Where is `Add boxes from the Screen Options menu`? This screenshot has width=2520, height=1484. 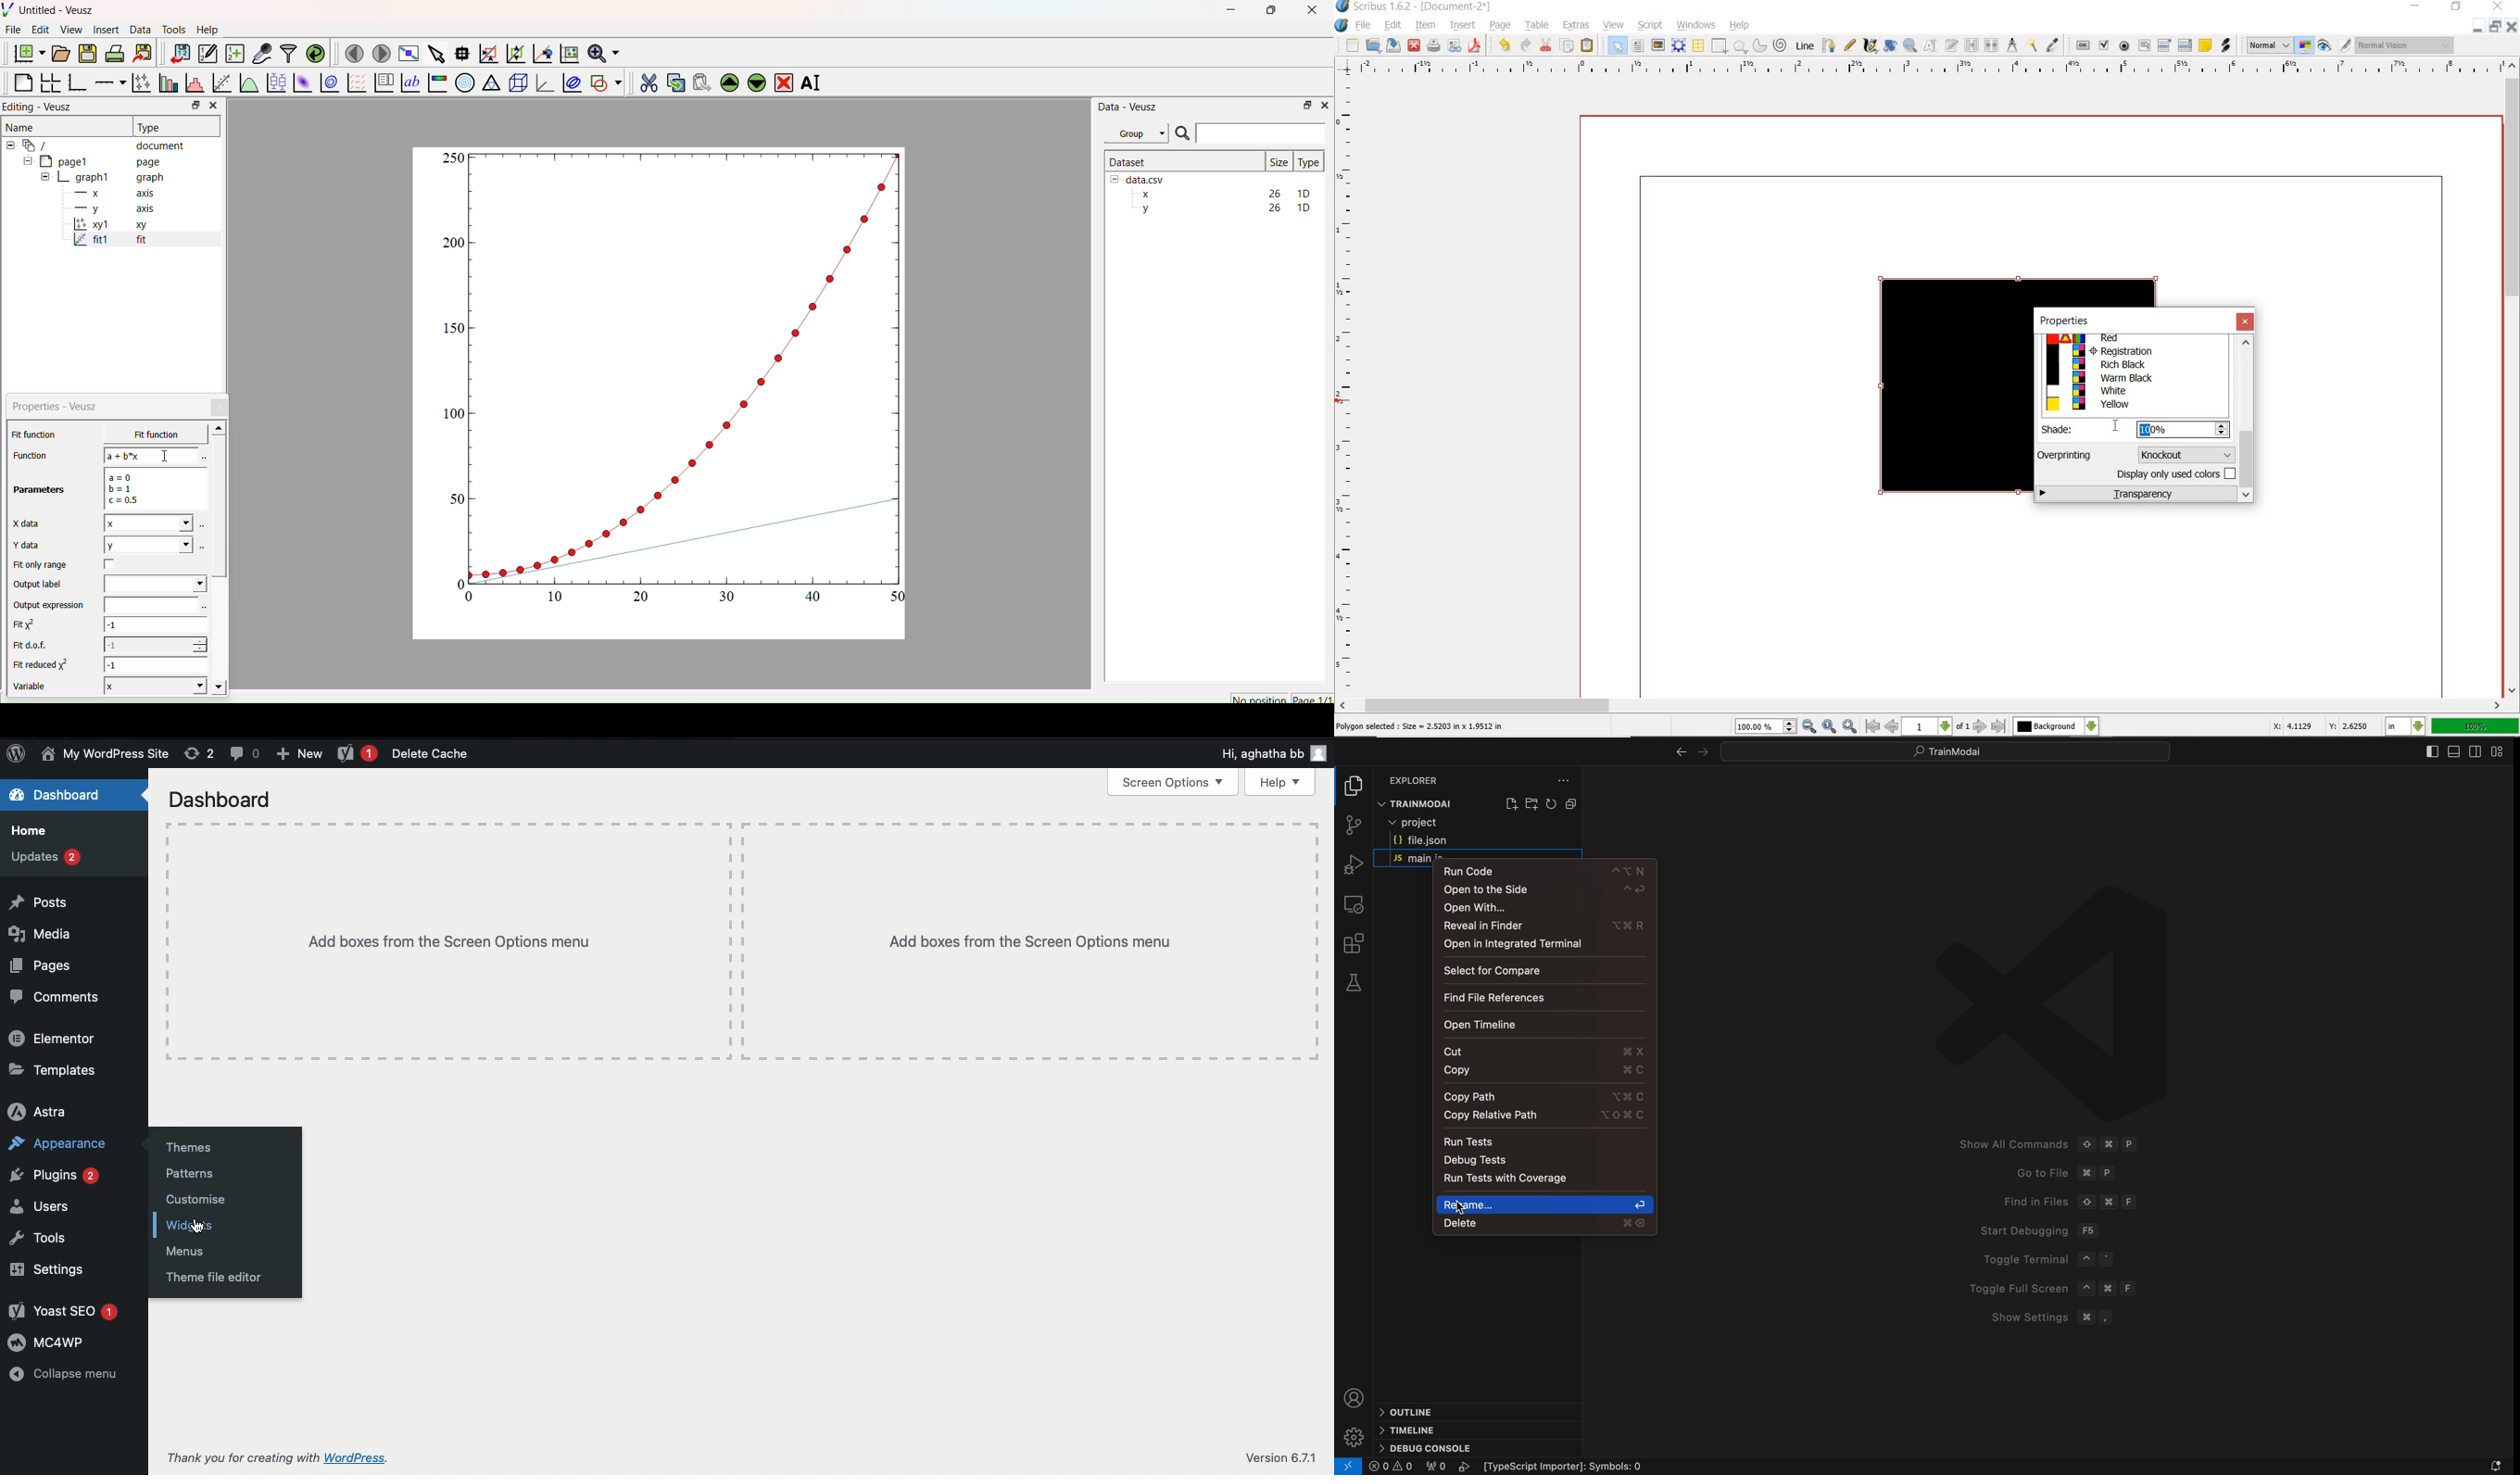
Add boxes from the Screen Options menu is located at coordinates (450, 939).